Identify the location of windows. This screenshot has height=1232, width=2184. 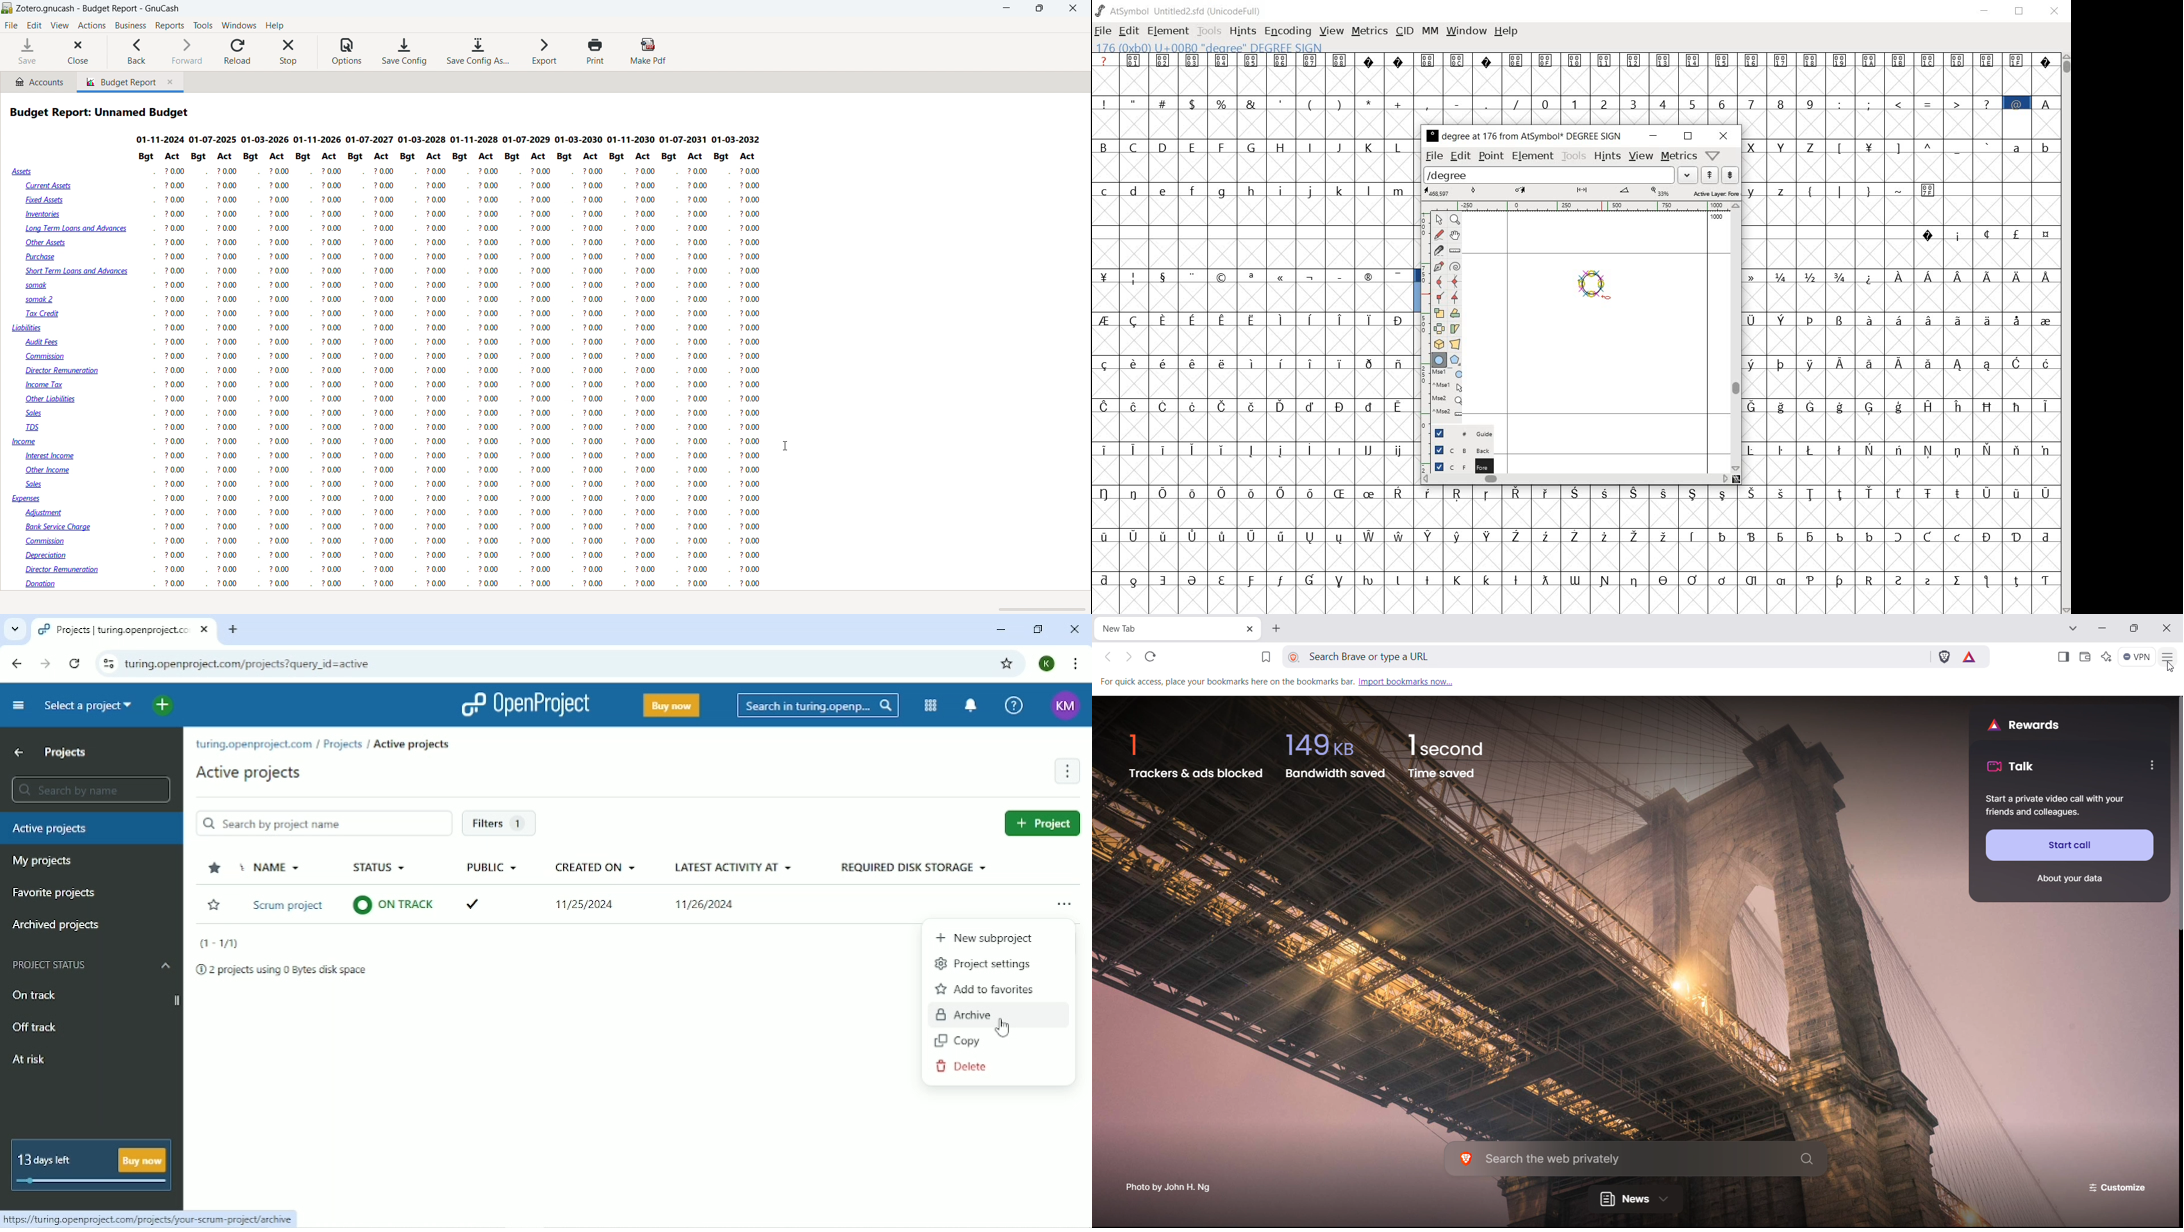
(239, 25).